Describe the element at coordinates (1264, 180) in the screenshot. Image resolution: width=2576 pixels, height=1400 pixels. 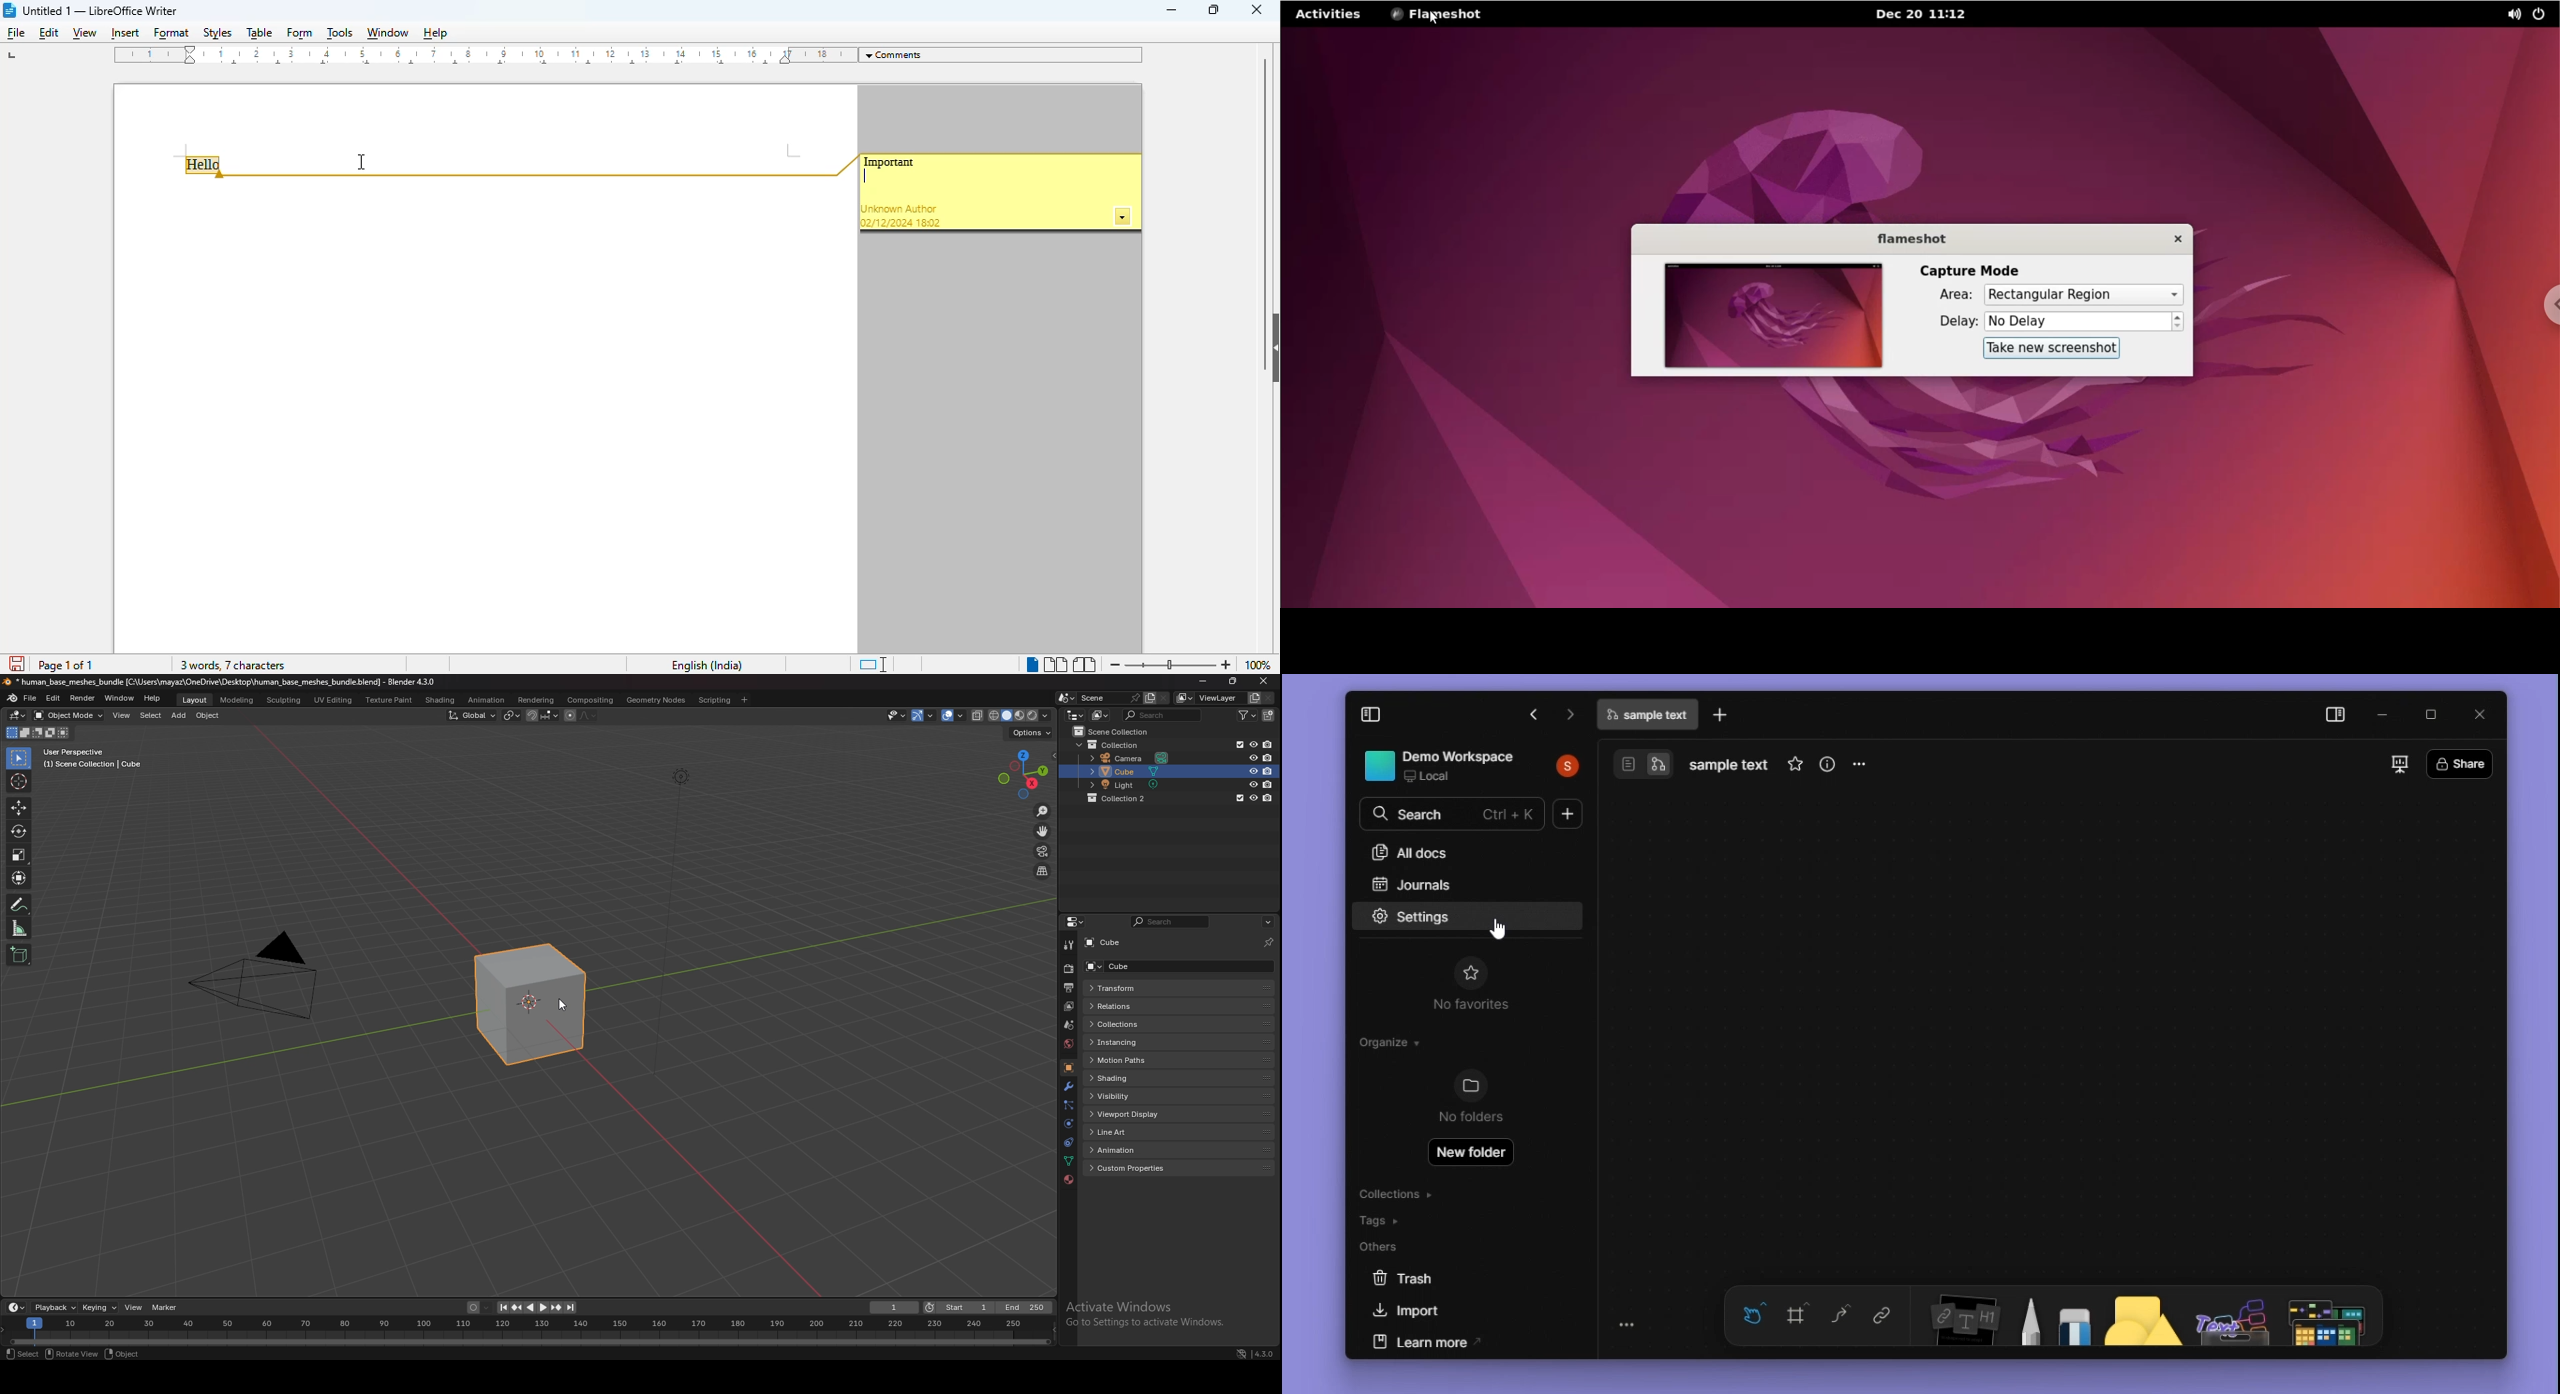
I see `vertical scroll bar` at that location.